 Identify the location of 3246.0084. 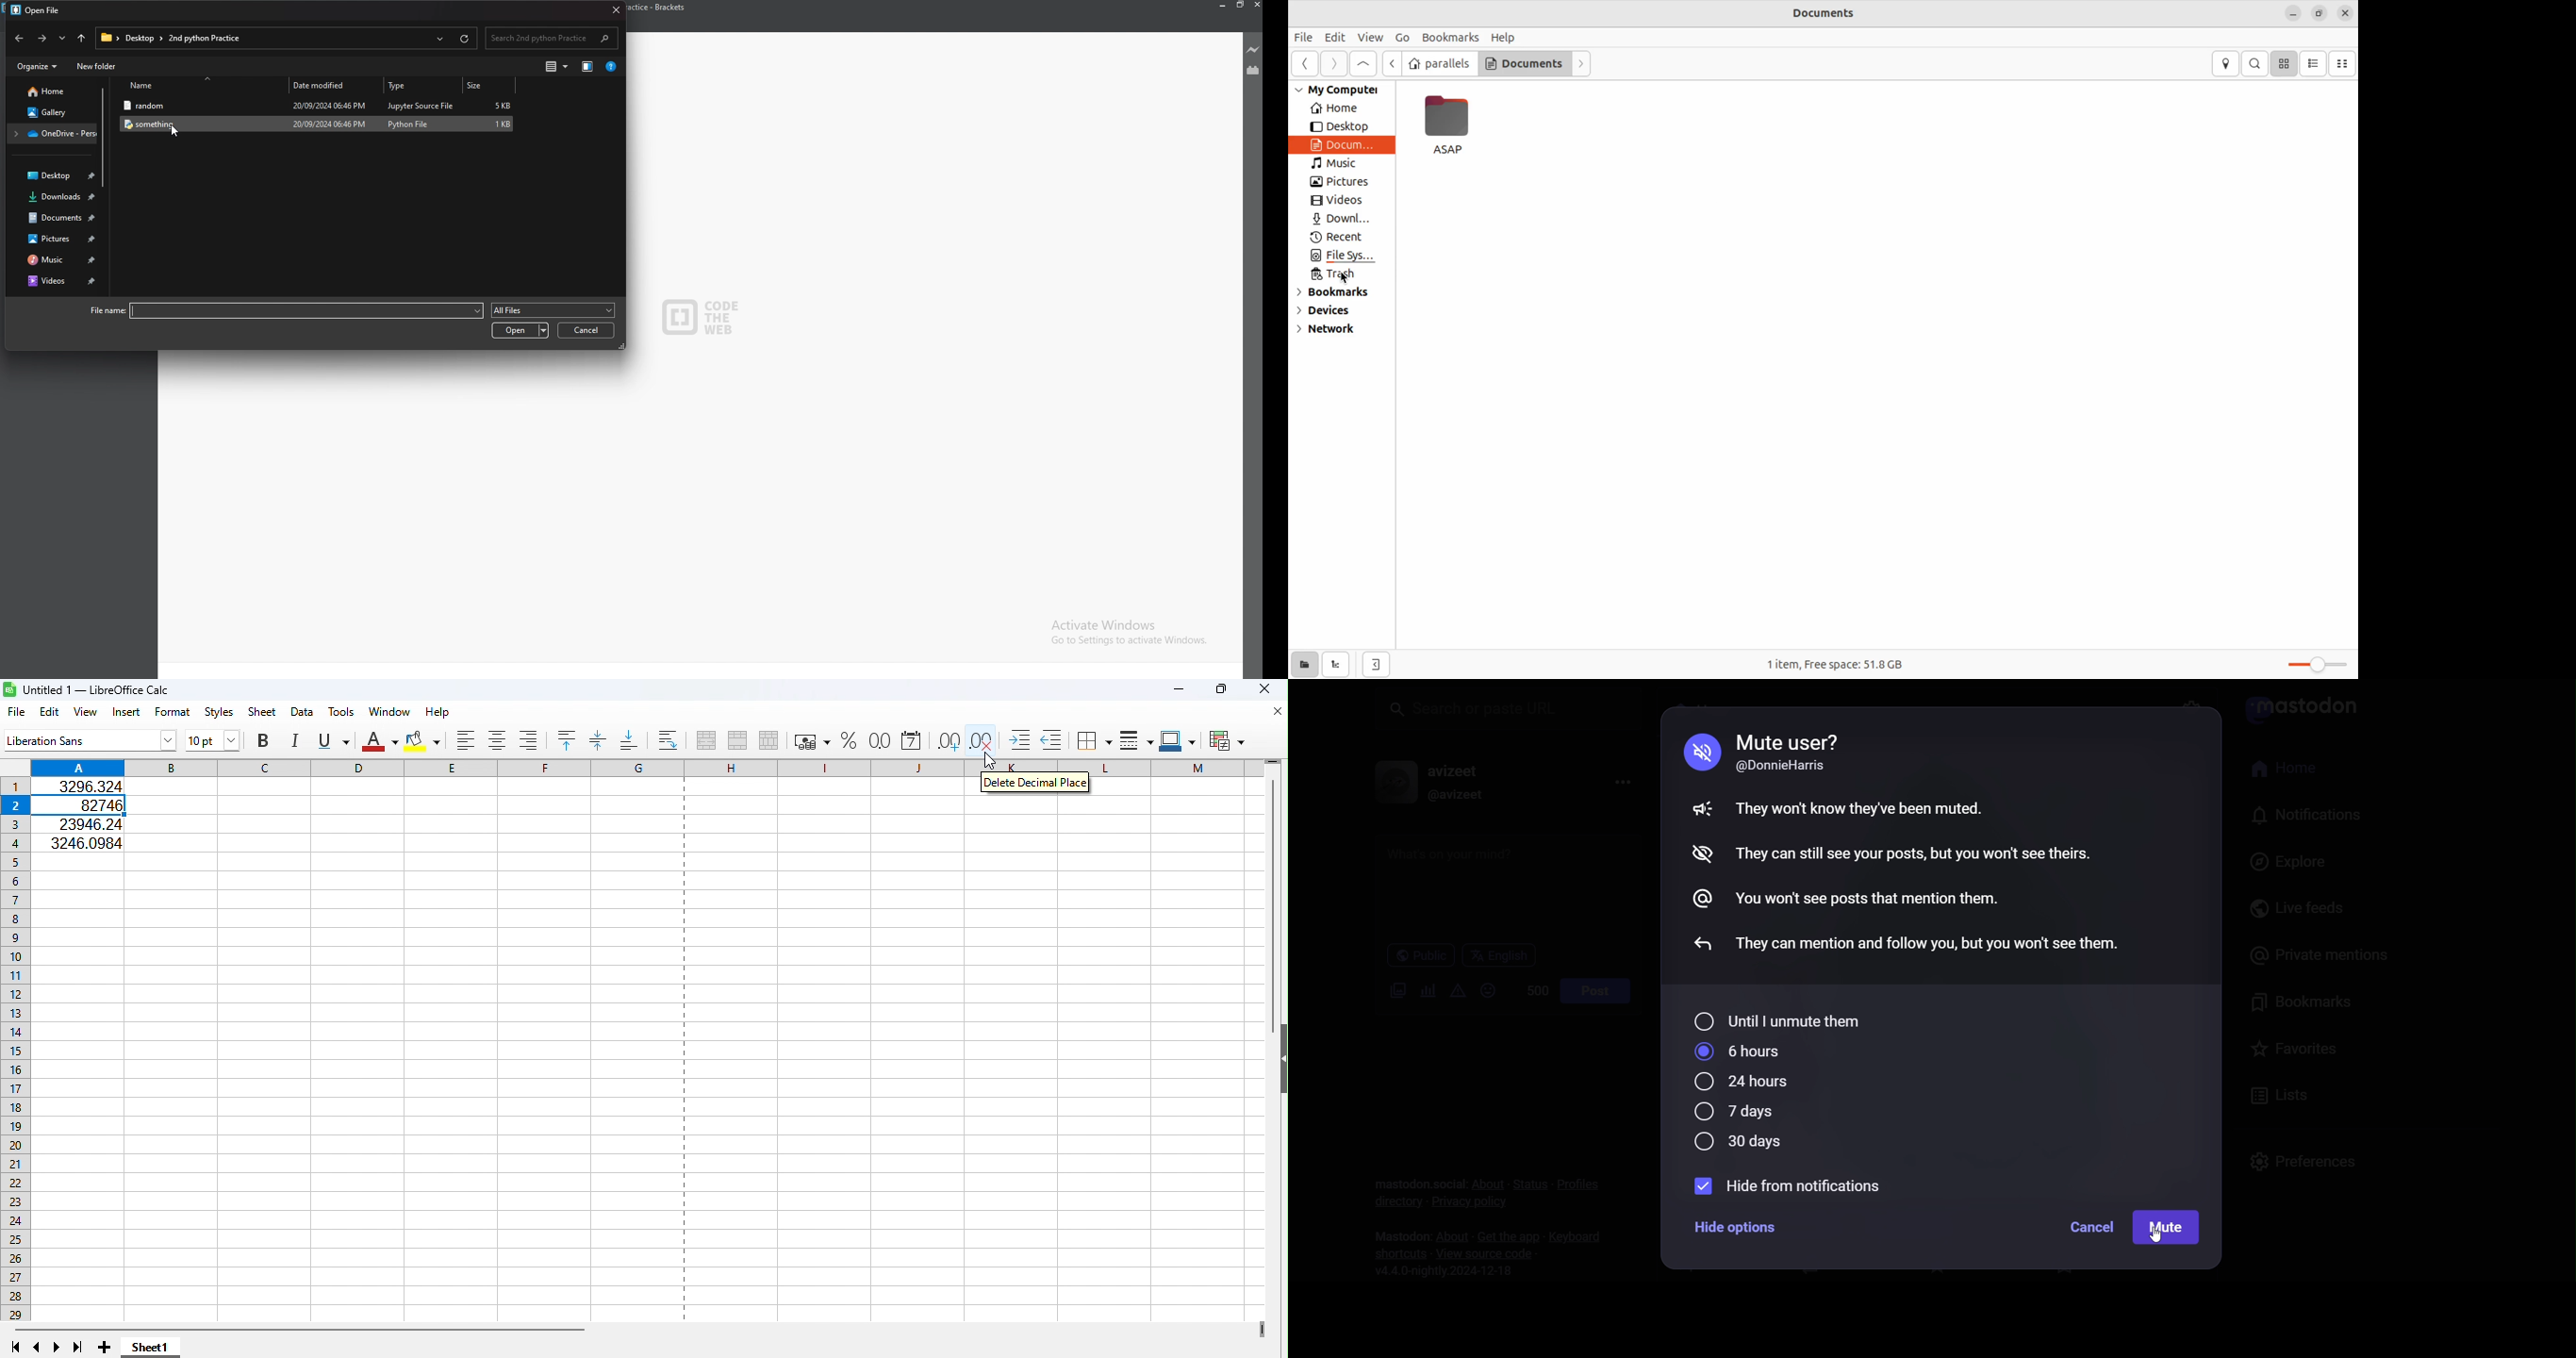
(86, 841).